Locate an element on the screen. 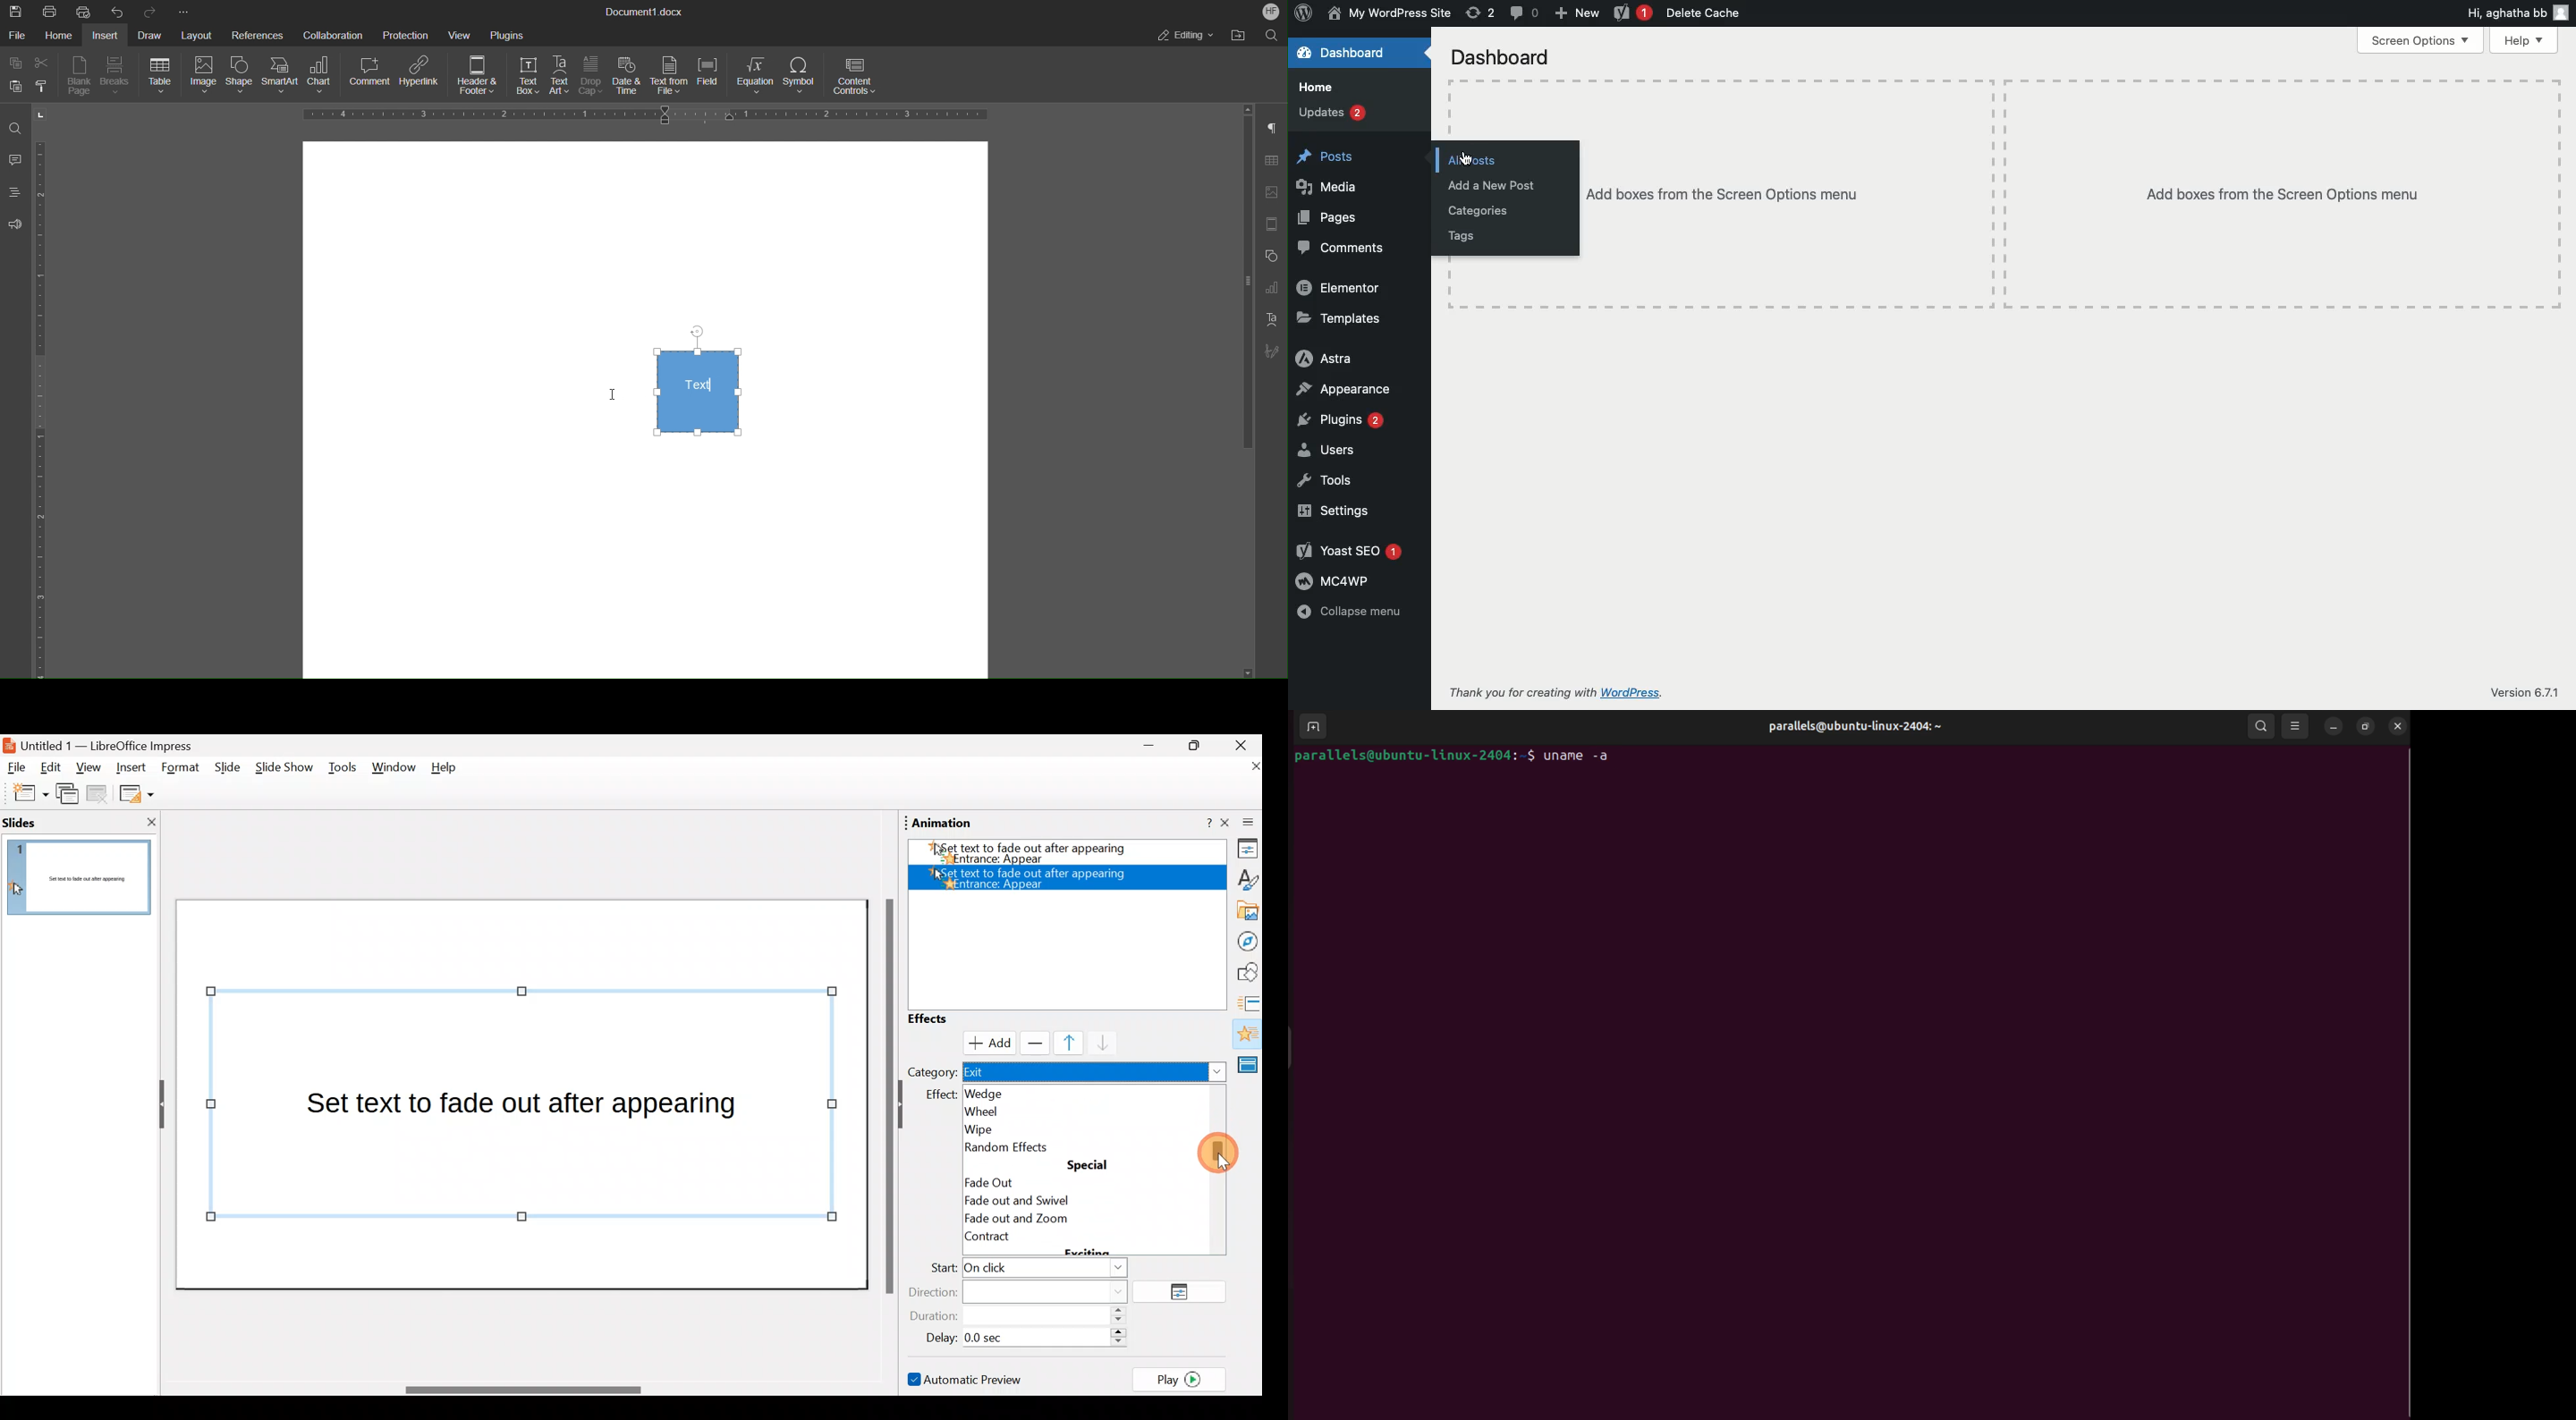 Image resolution: width=2576 pixels, height=1428 pixels. Text Art is located at coordinates (1275, 320).